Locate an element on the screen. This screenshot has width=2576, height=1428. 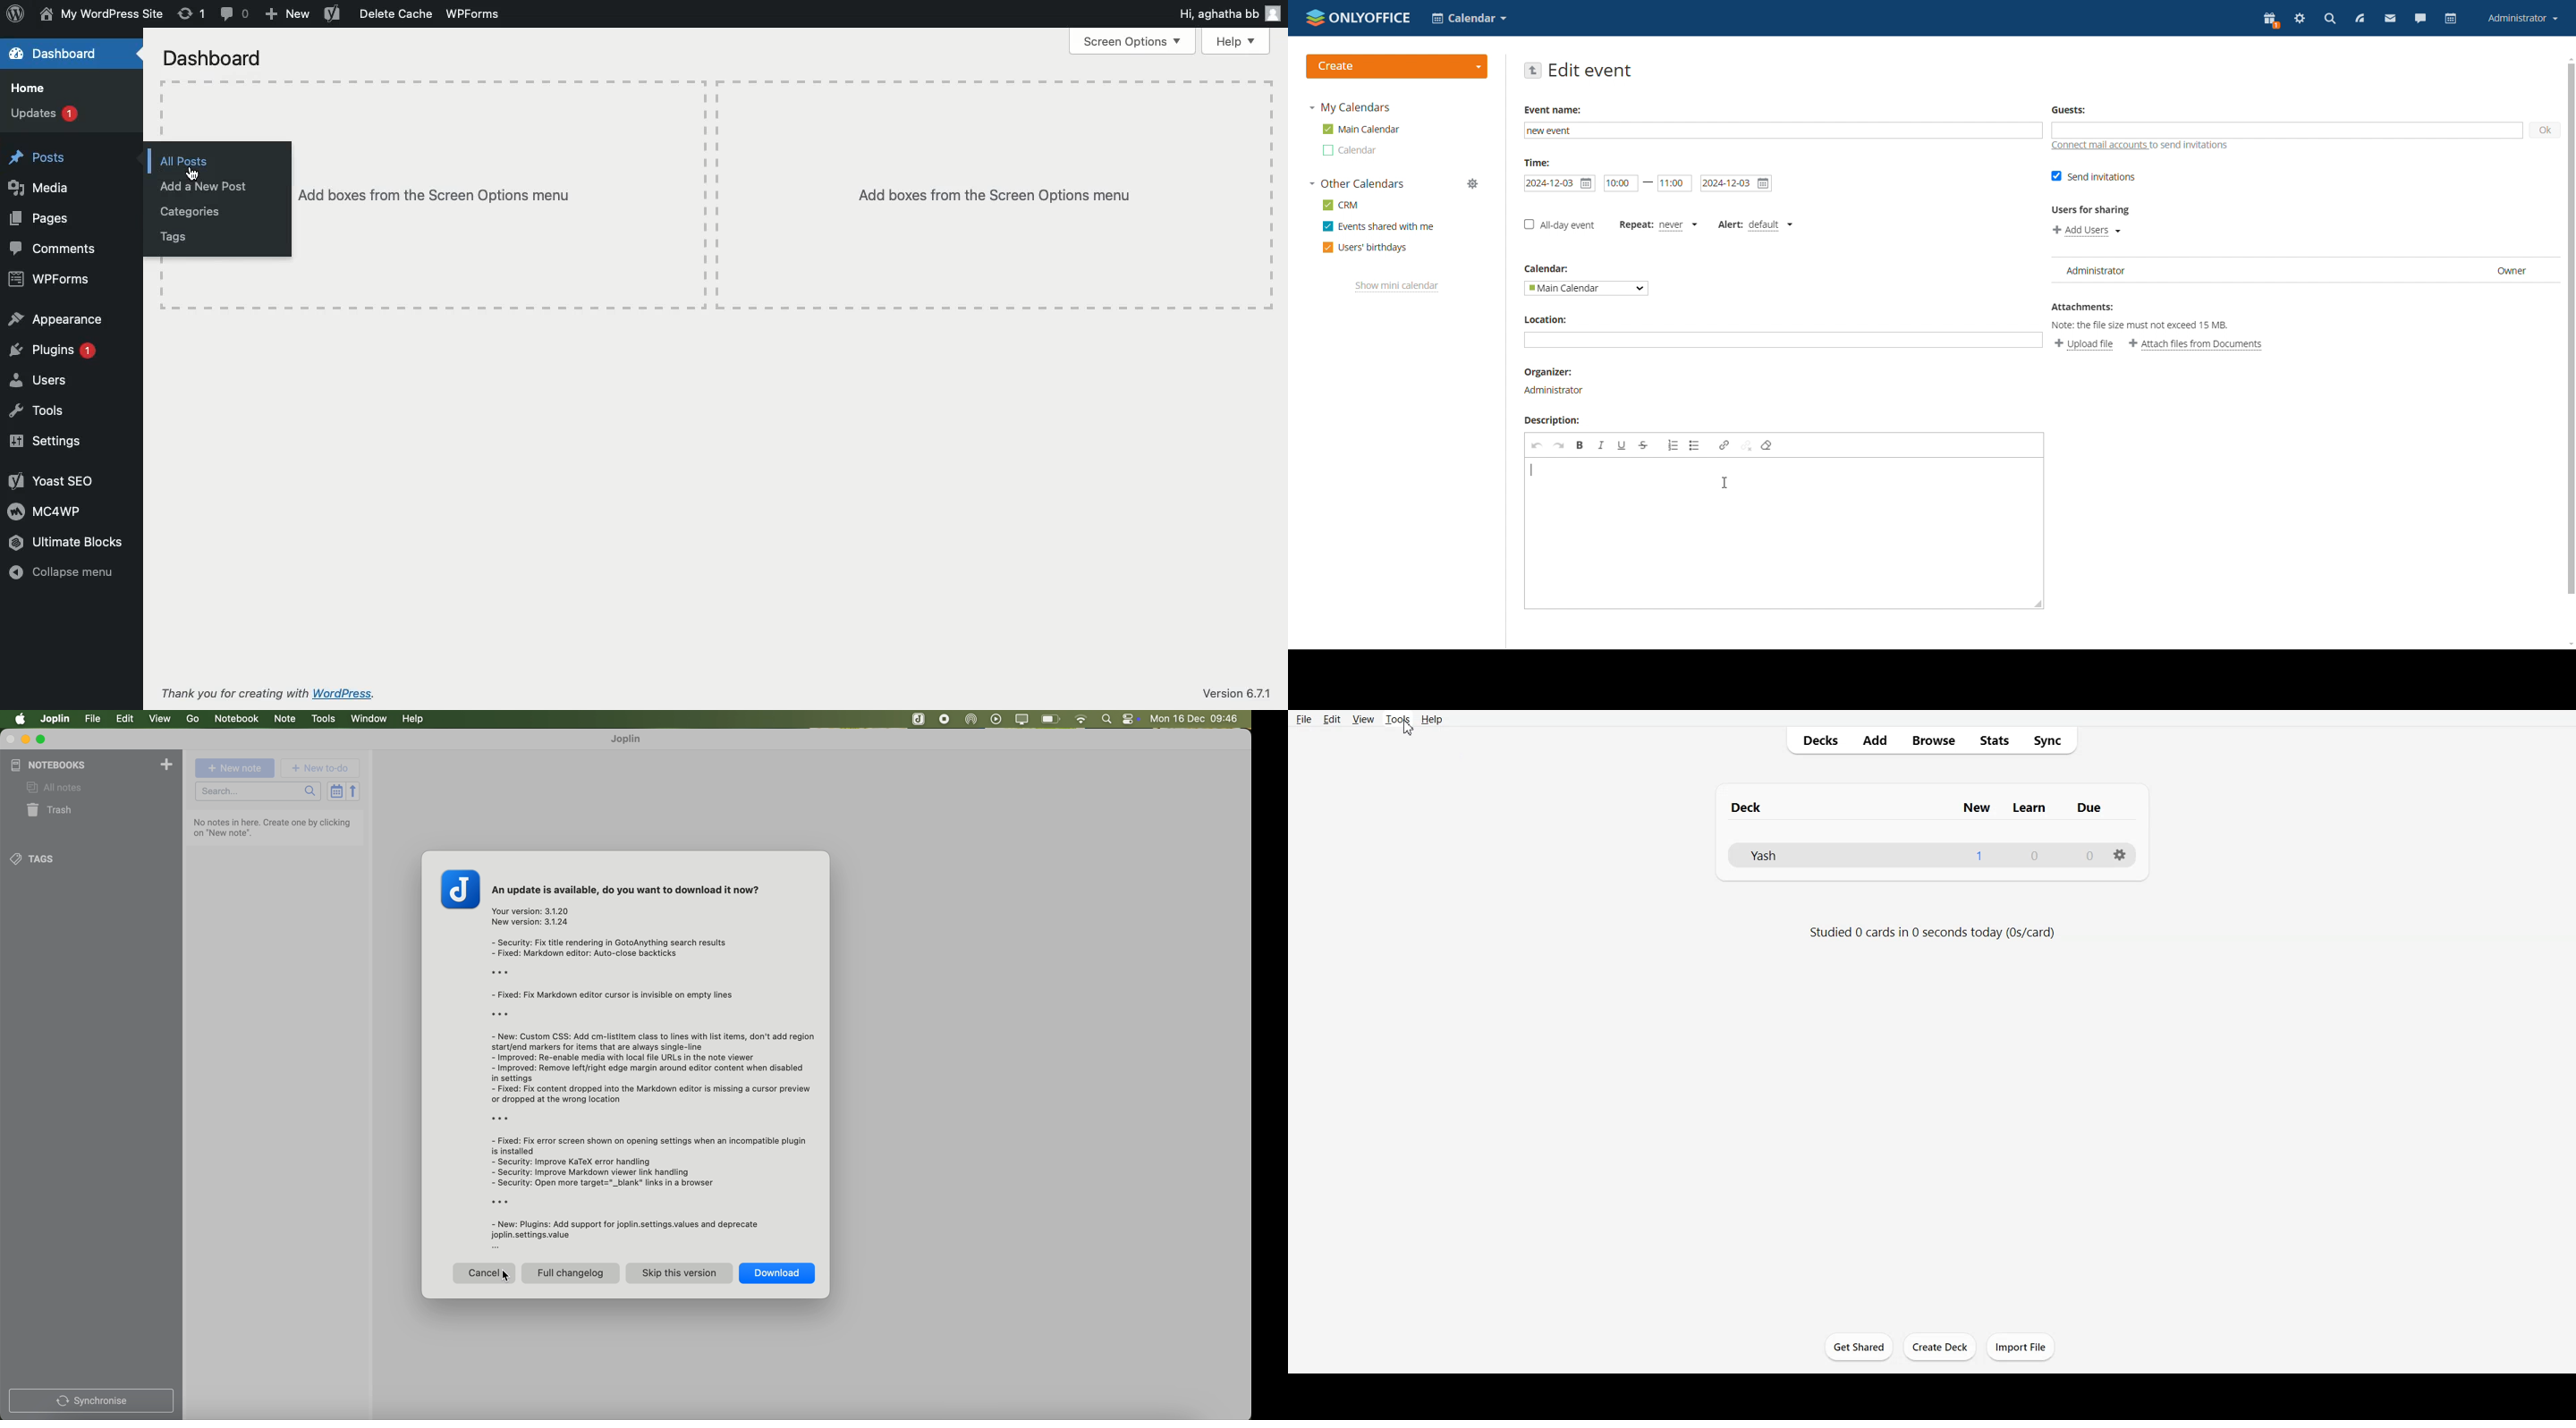
Yoast SEO is located at coordinates (53, 481).